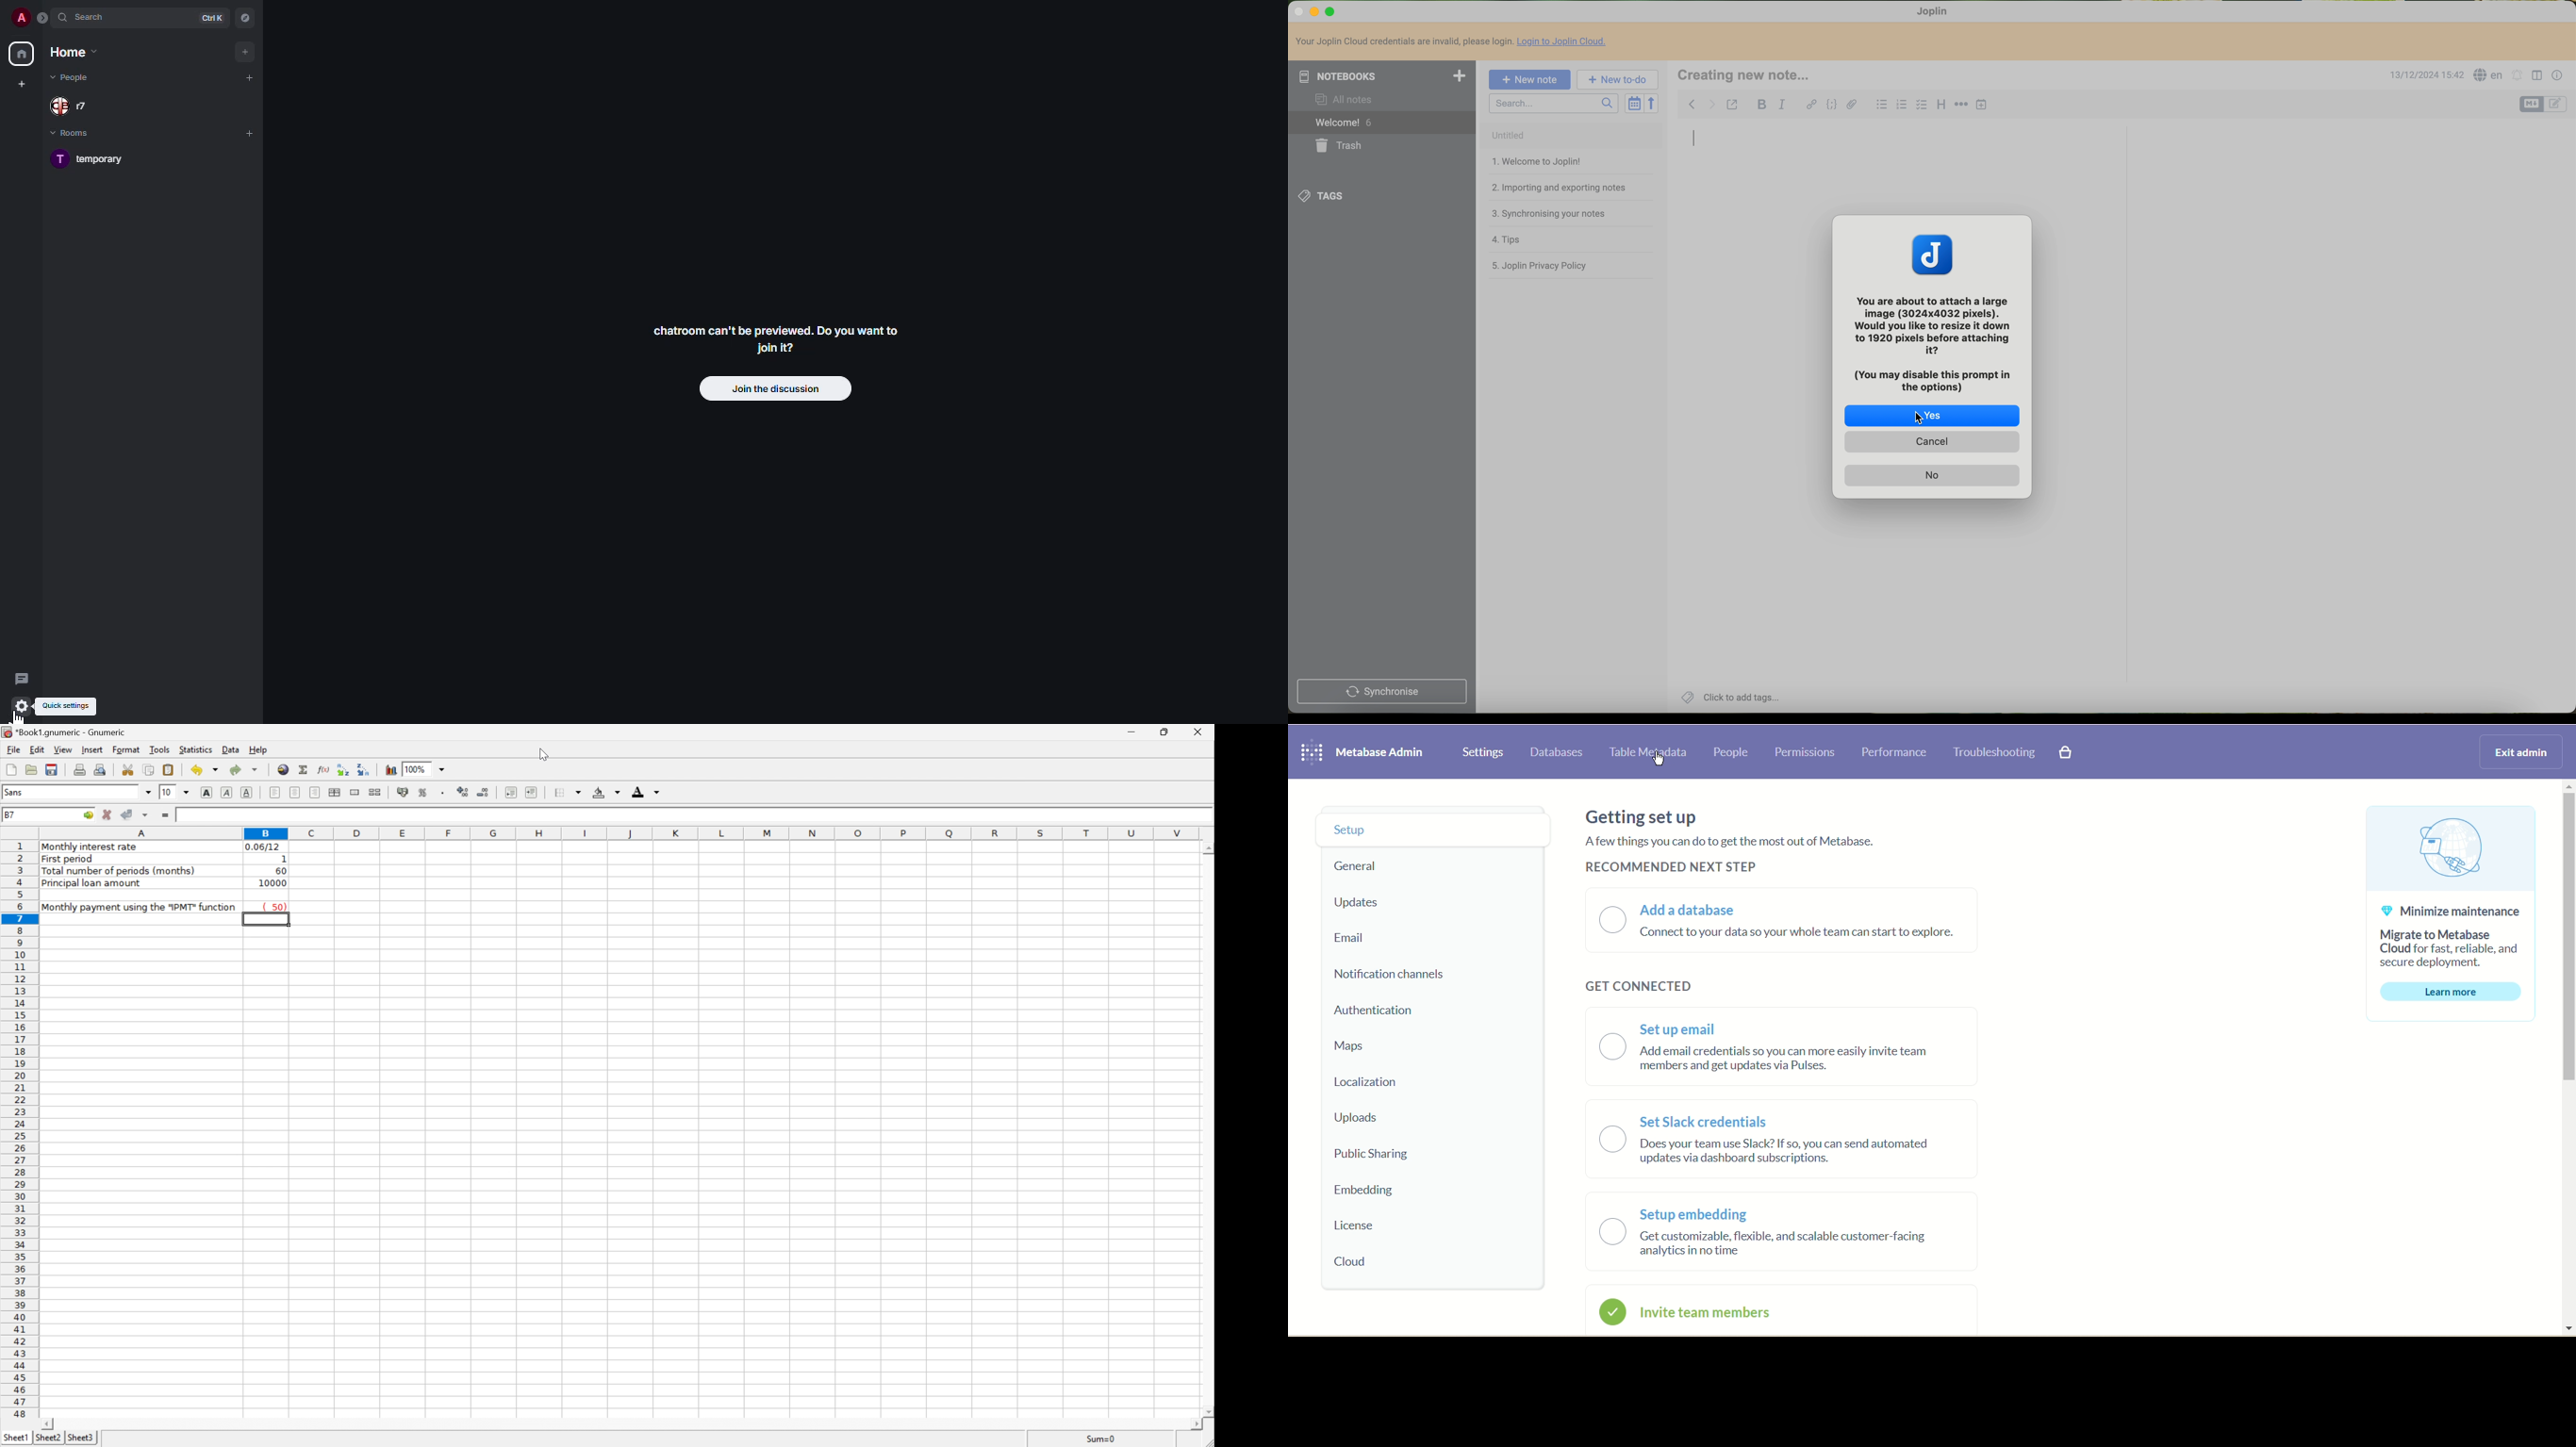 The width and height of the screenshot is (2576, 1456). Describe the element at coordinates (1337, 146) in the screenshot. I see `trash` at that location.